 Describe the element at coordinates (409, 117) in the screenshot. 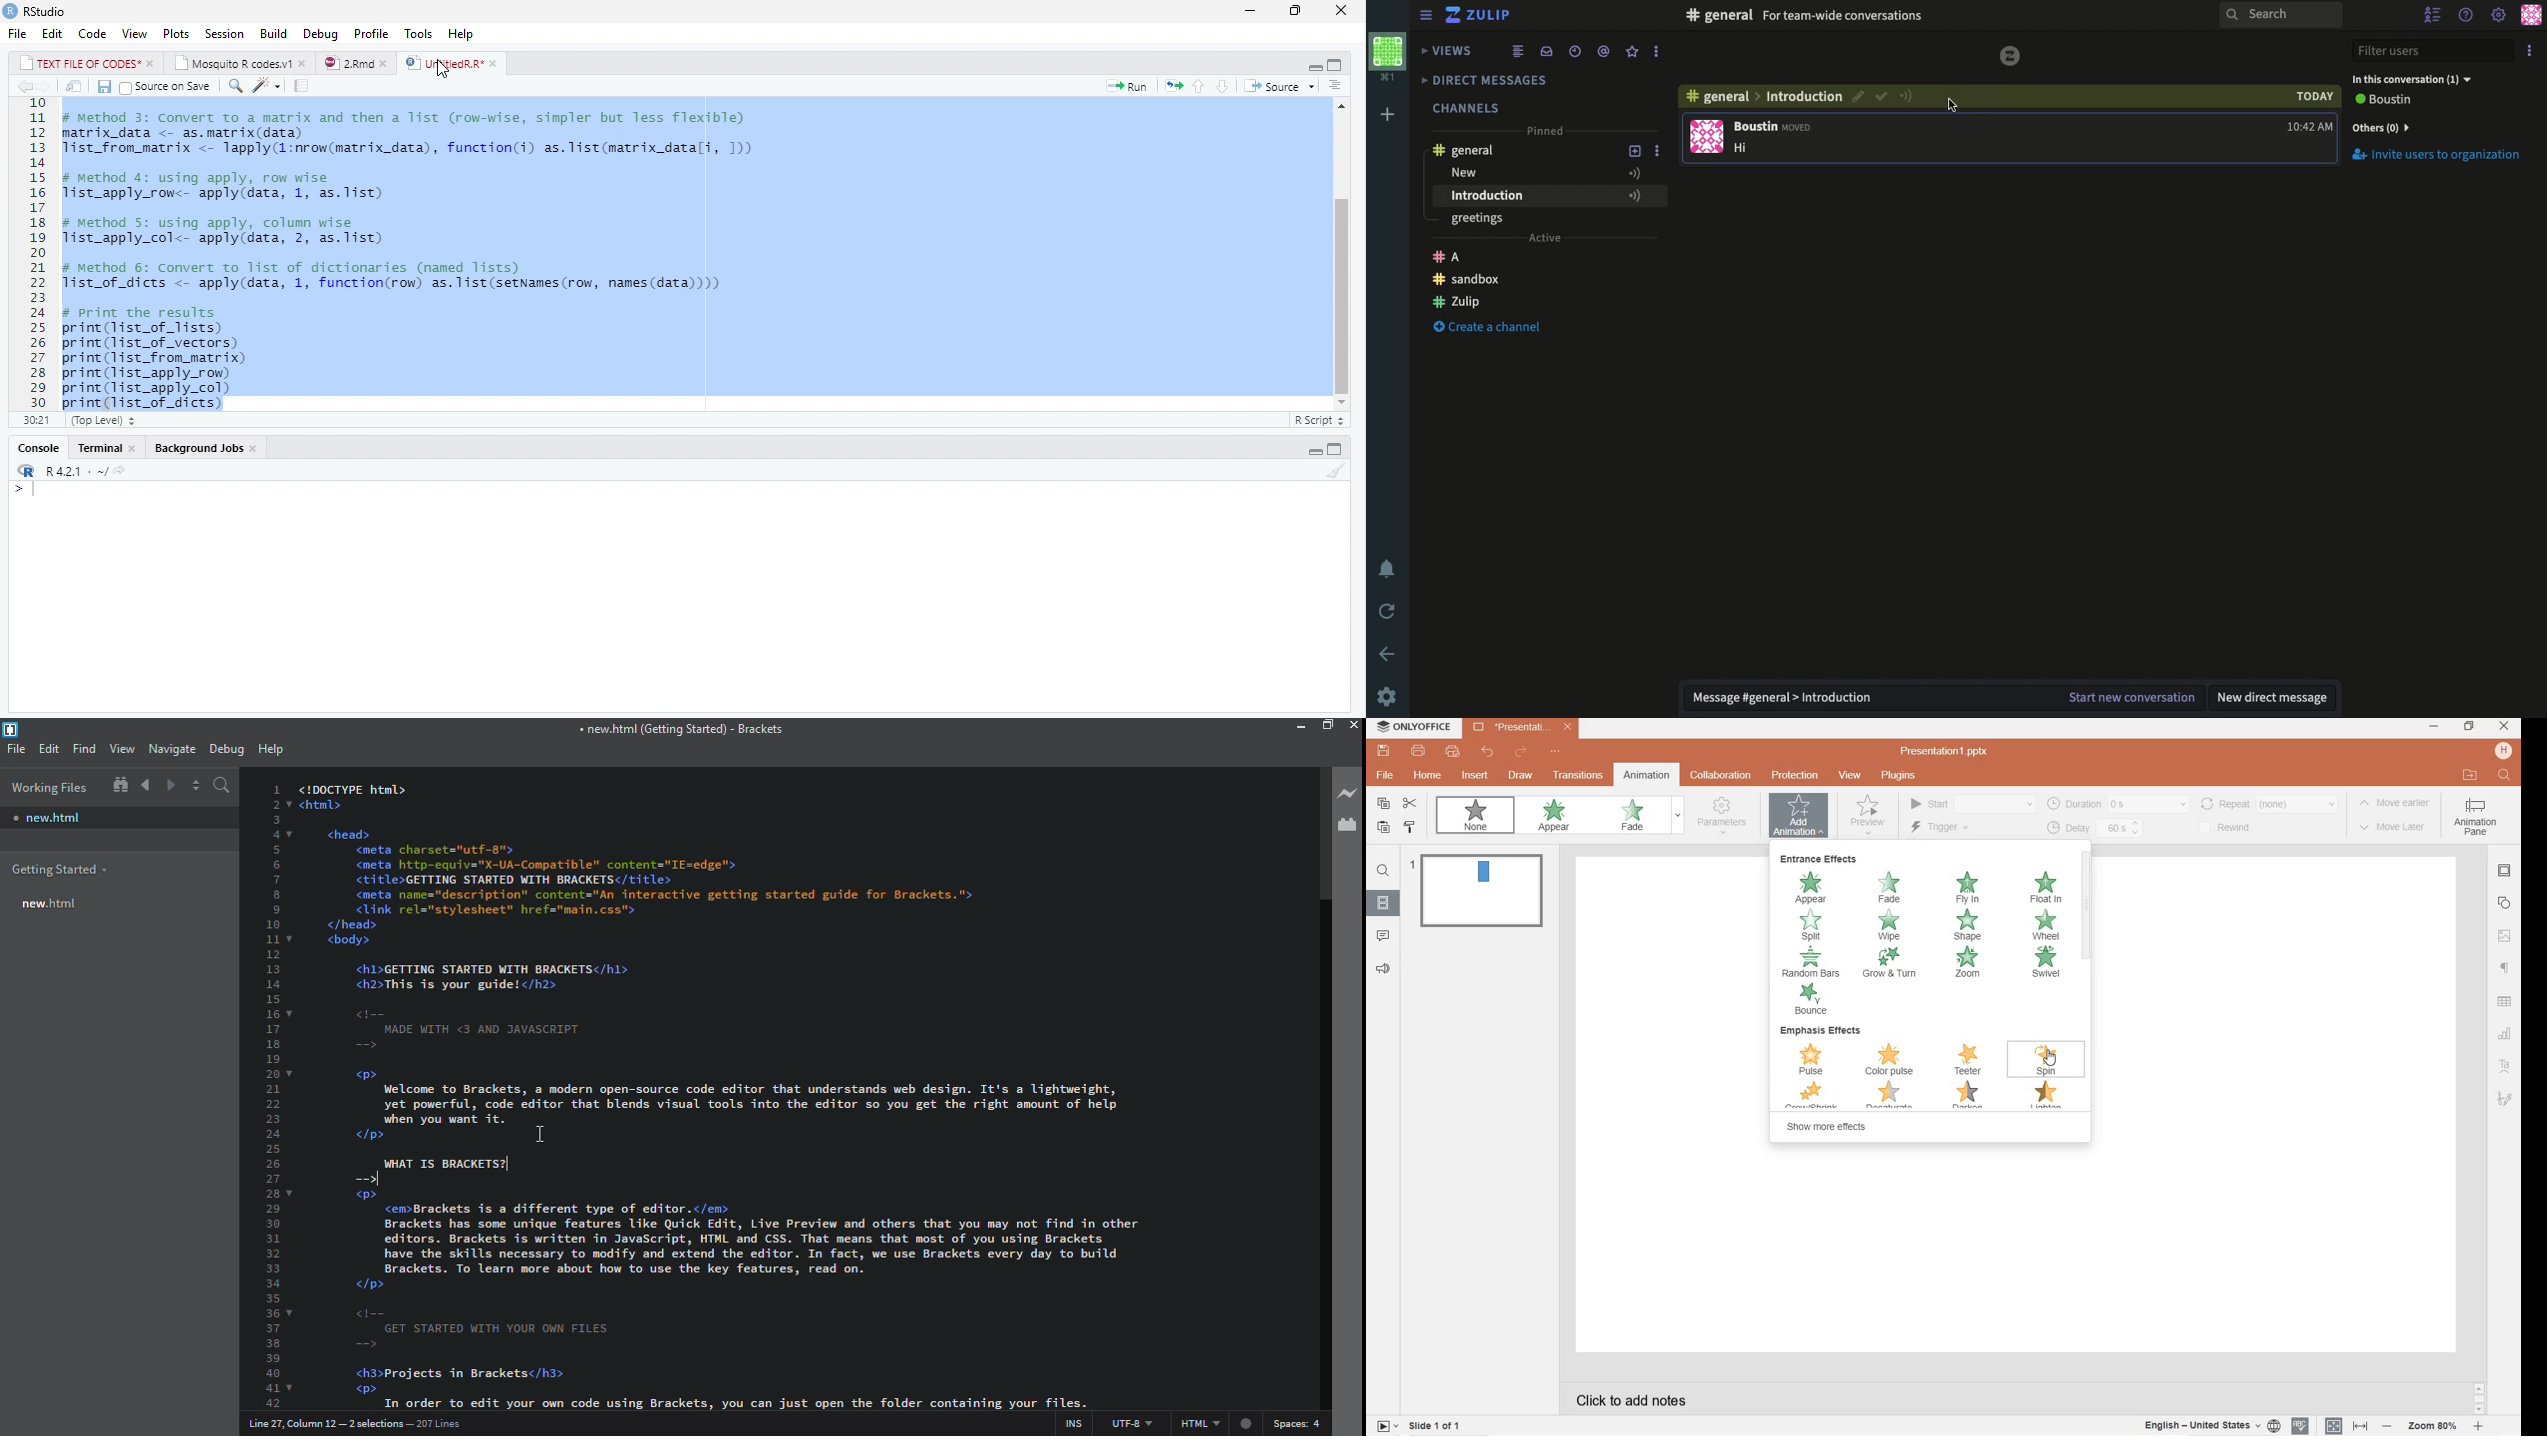

I see `# Method 3: Convert to a matrix and then a 11st (row-wise, simpler but less Tlexible)` at that location.